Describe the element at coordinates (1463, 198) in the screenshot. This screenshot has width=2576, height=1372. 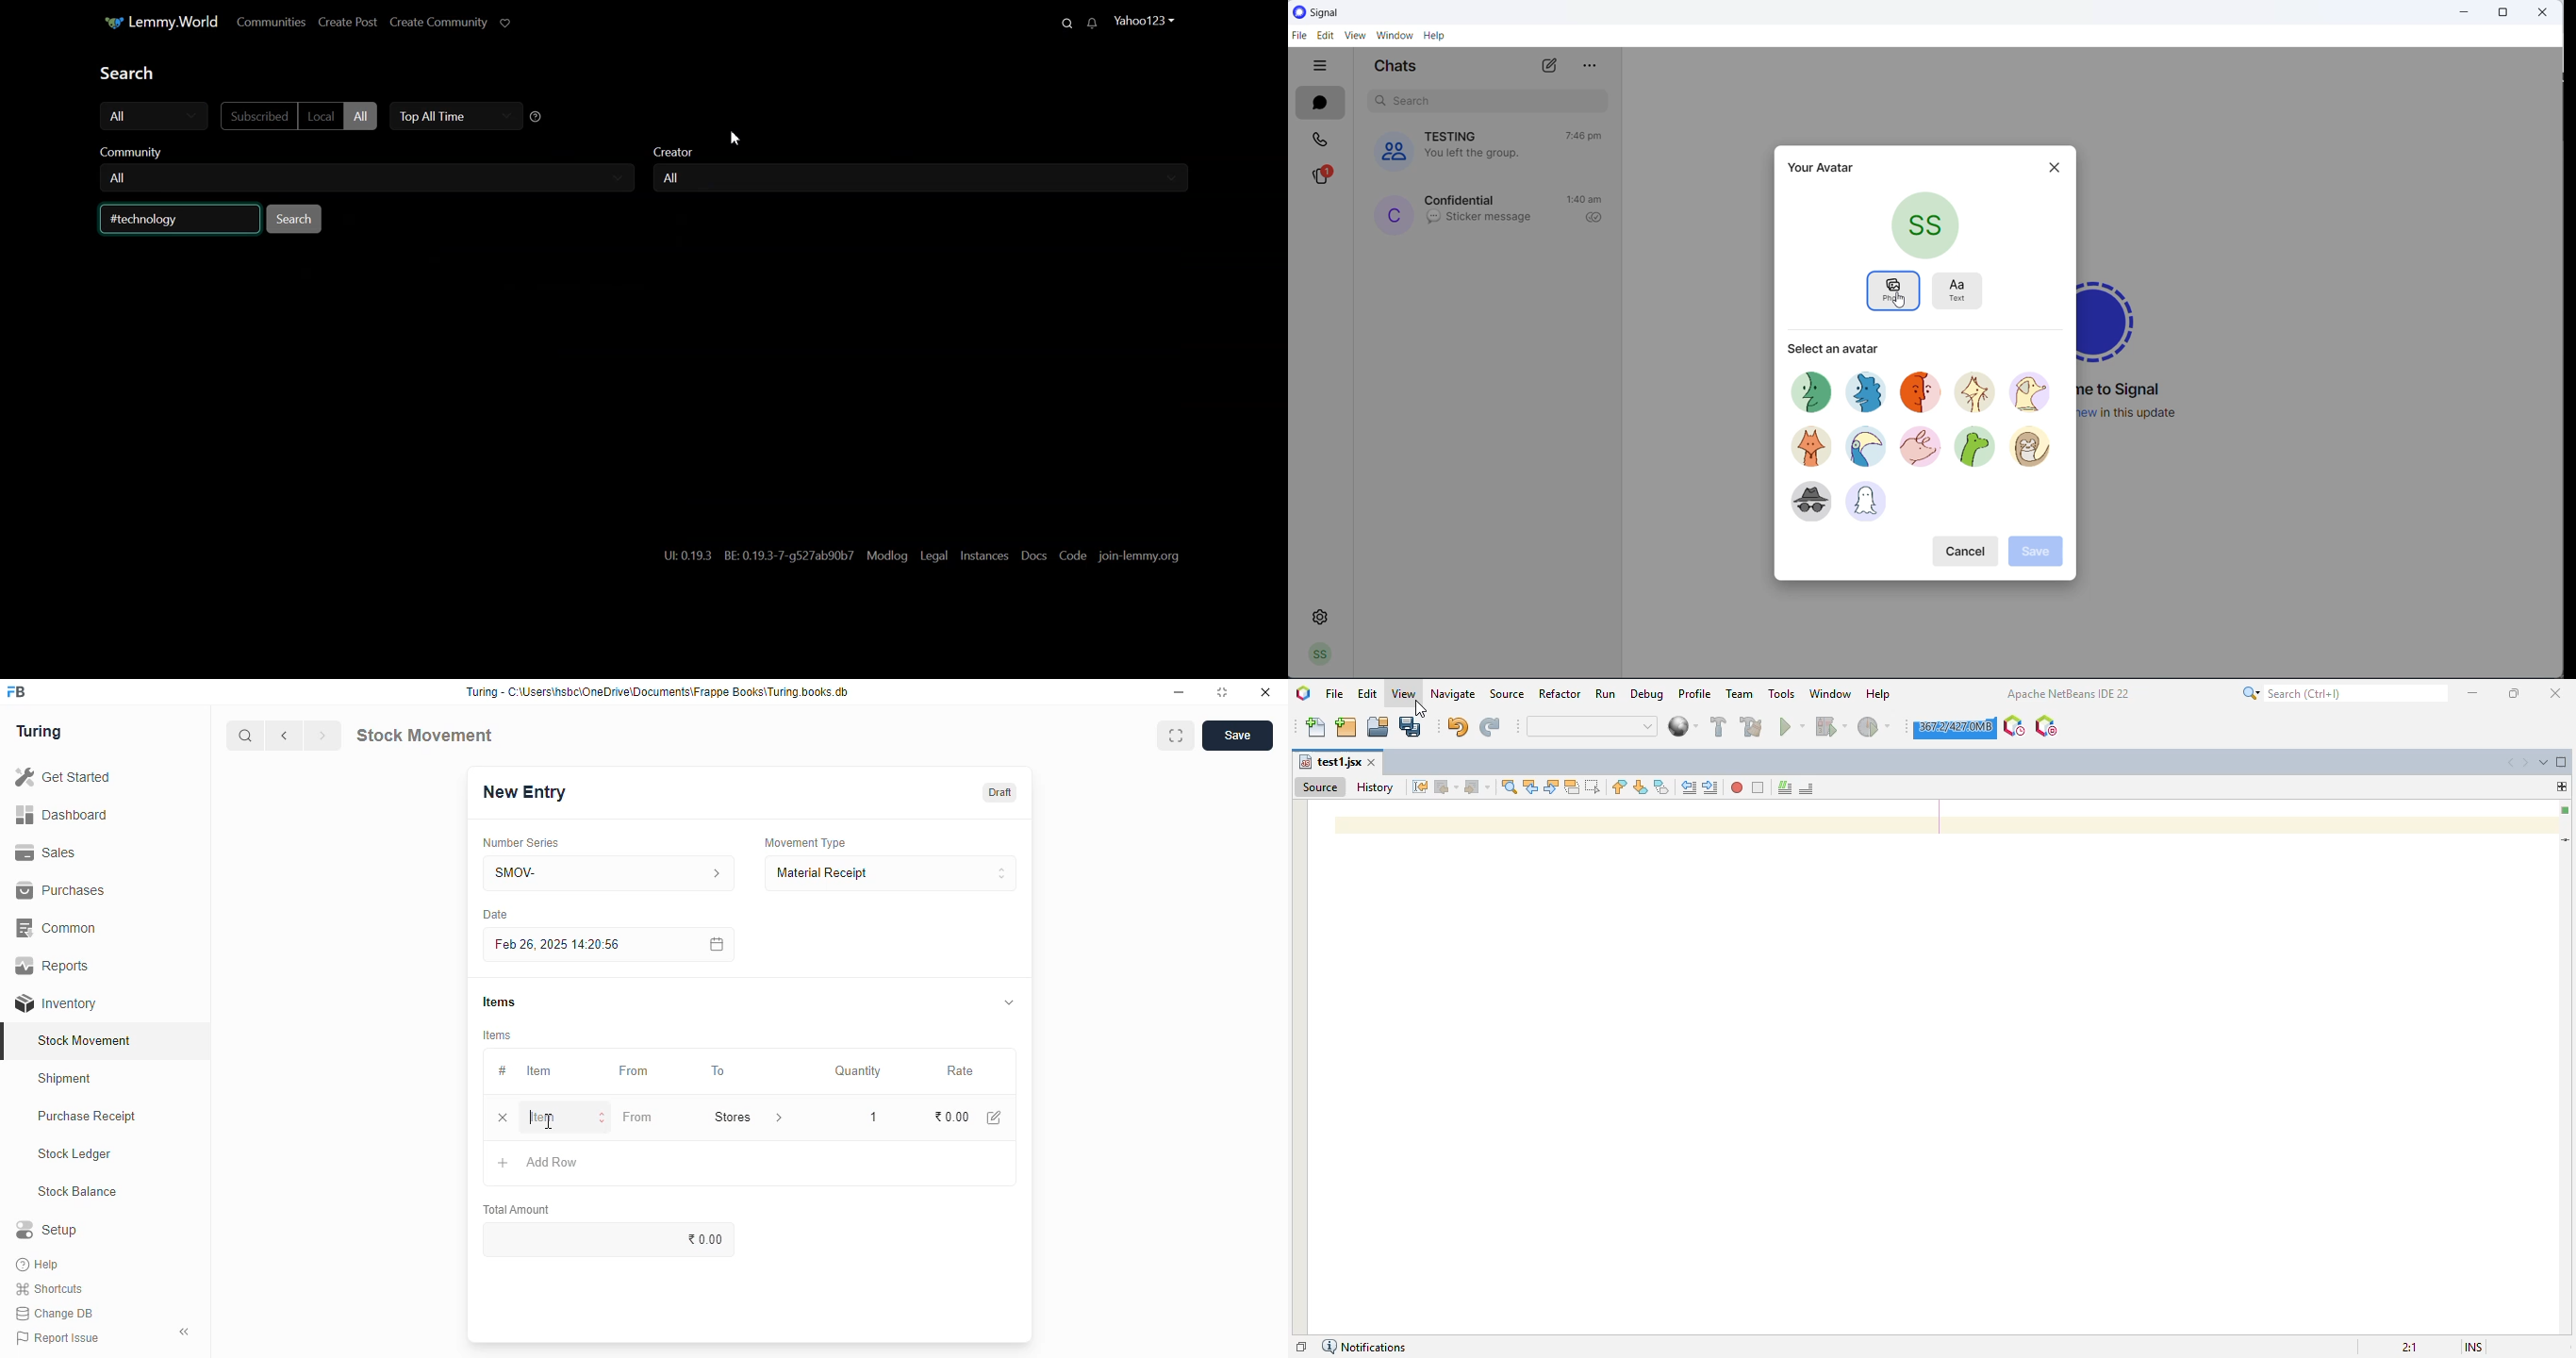
I see `contact name` at that location.